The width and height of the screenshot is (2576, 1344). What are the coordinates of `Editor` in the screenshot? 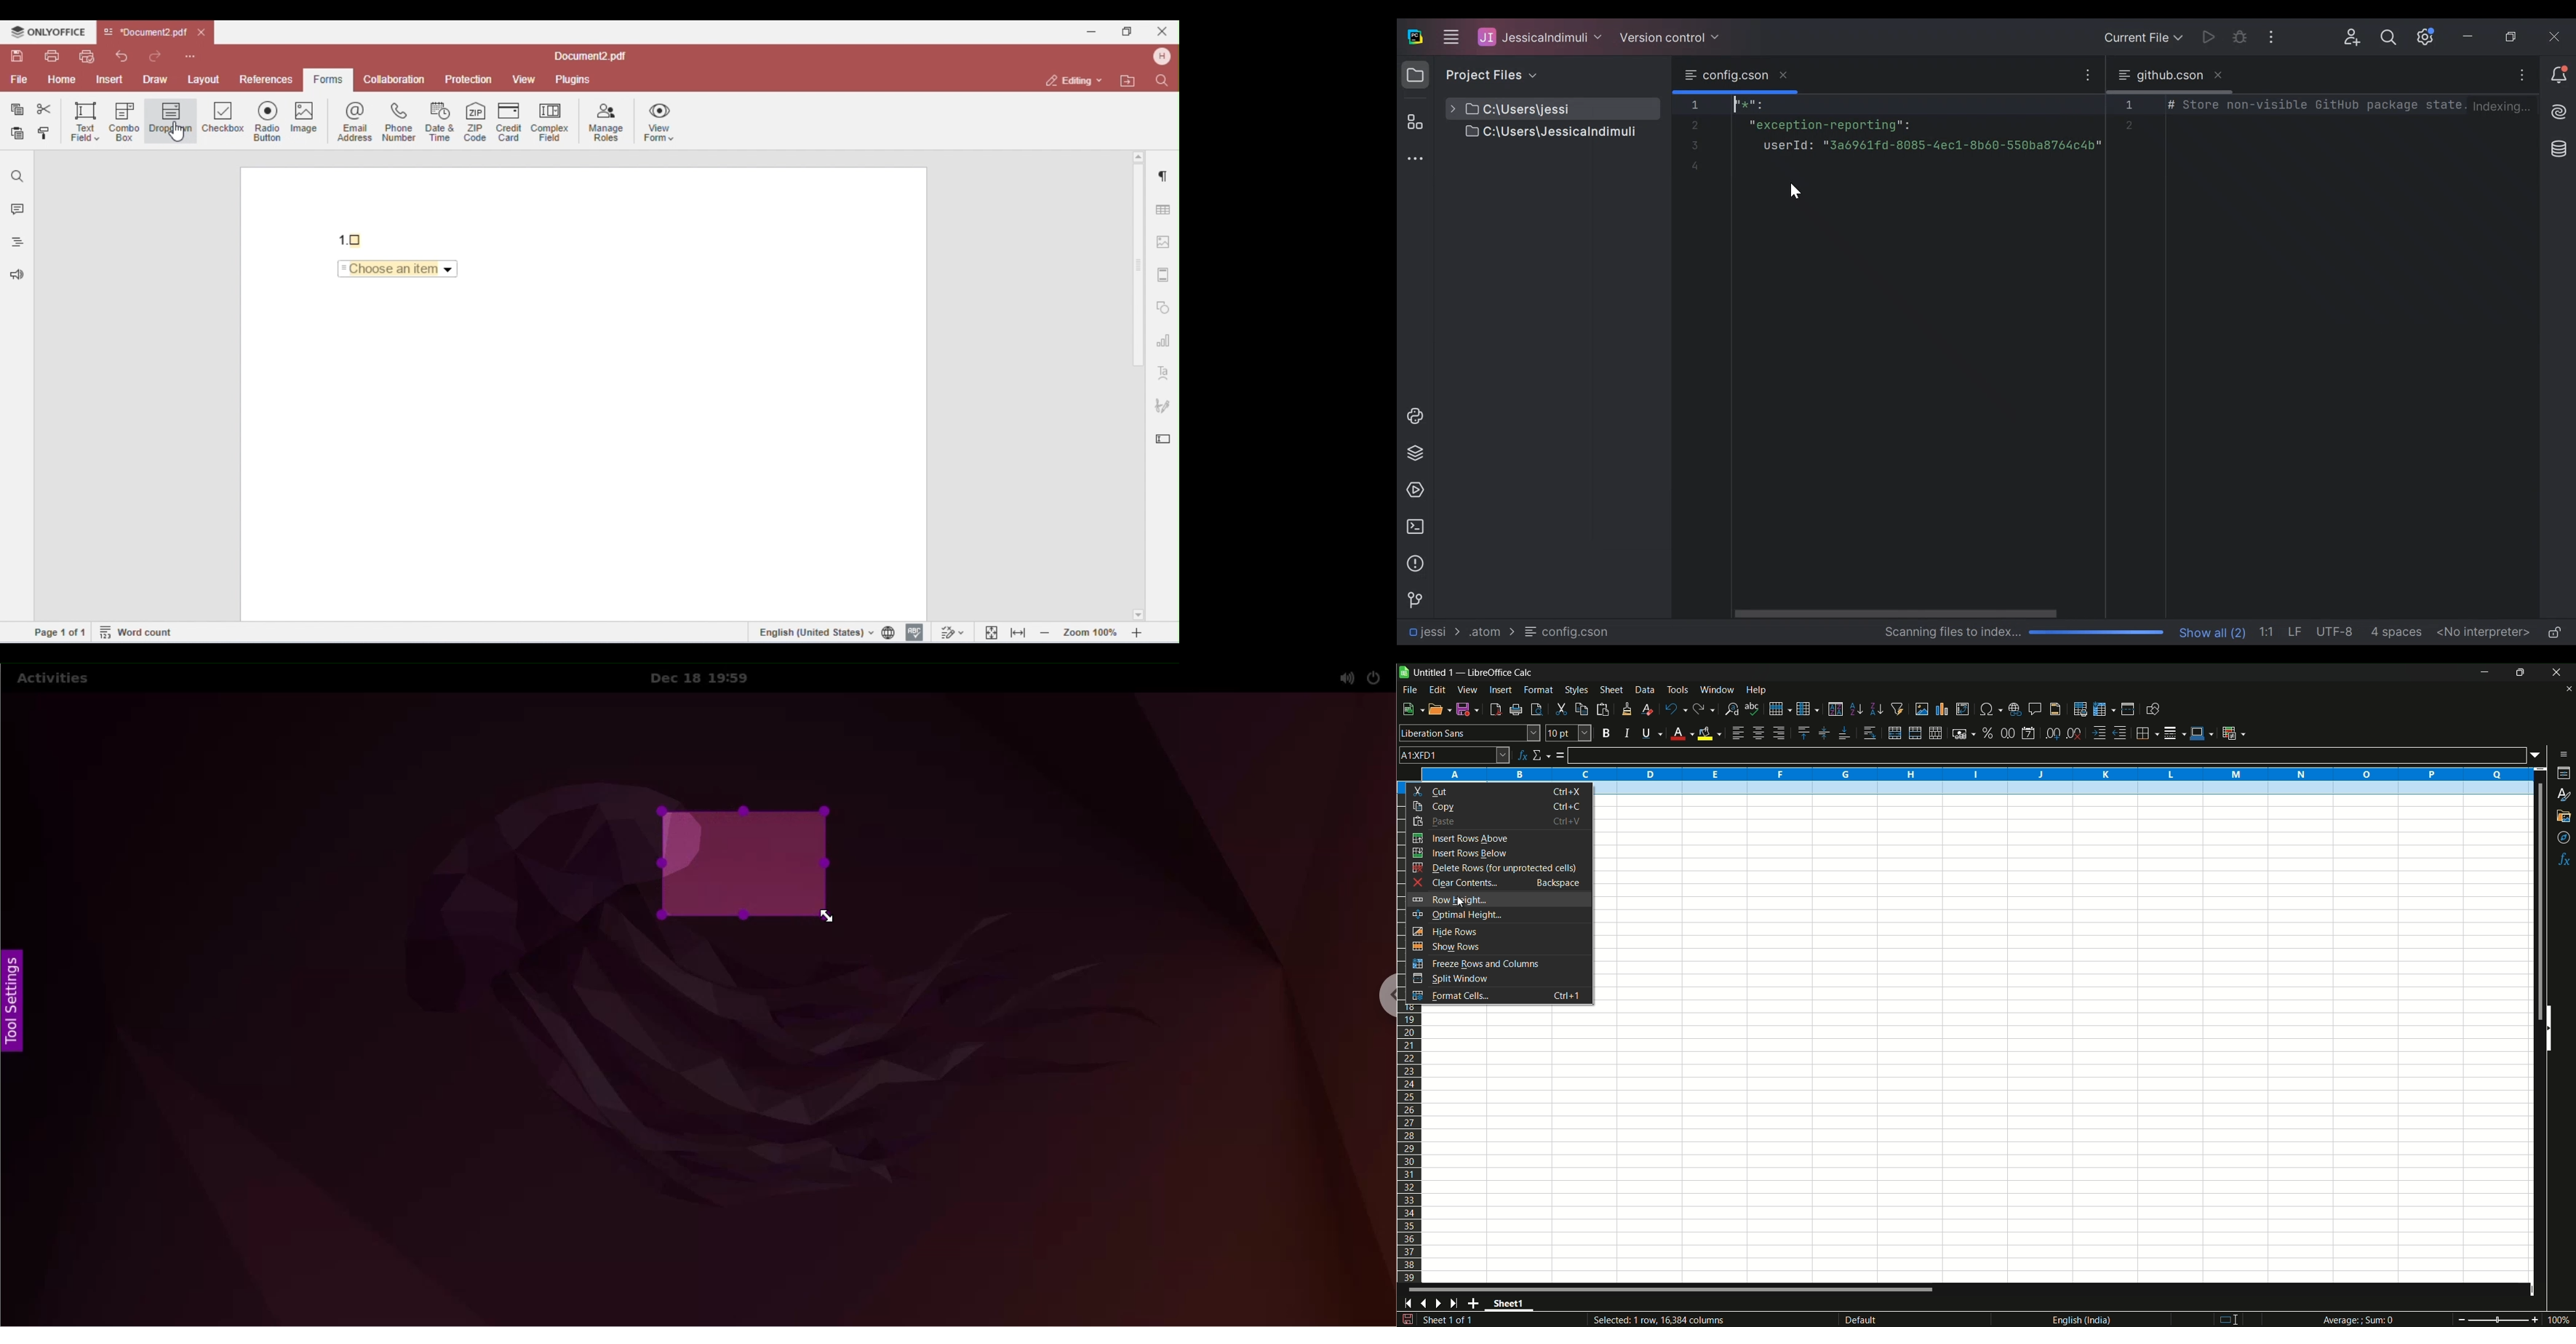 It's located at (2289, 353).